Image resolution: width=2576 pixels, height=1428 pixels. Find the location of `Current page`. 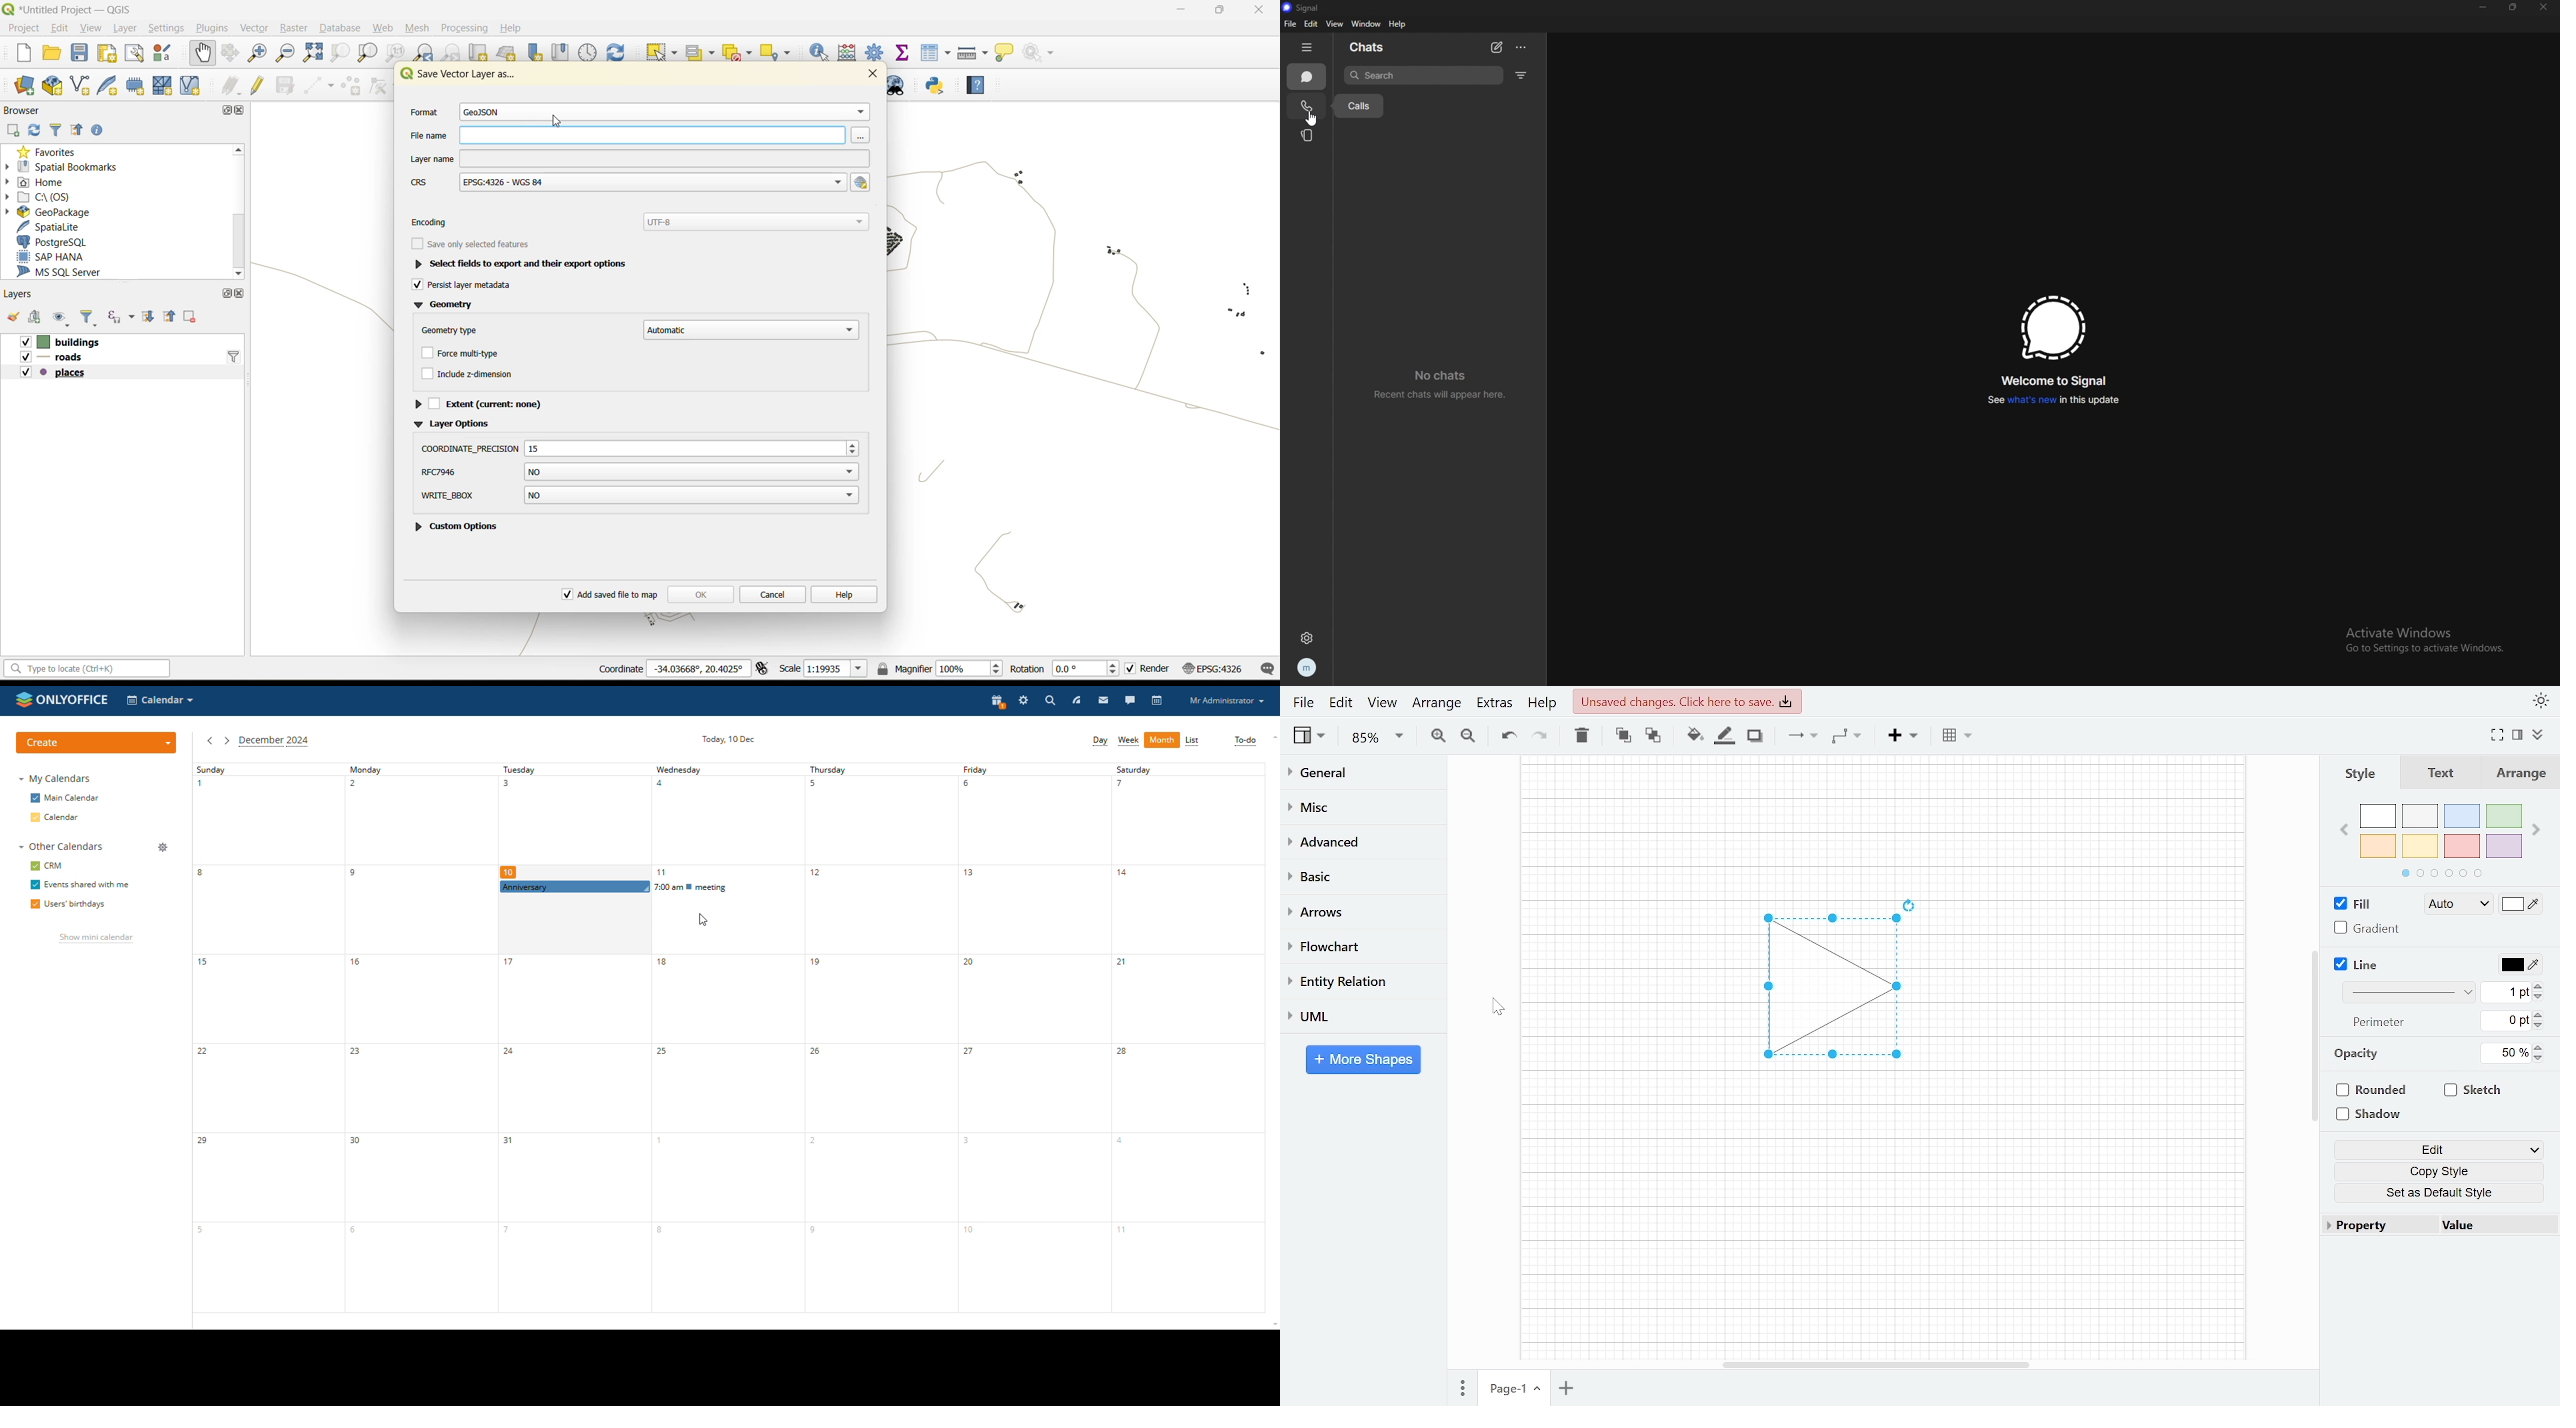

Current page is located at coordinates (1503, 1389).